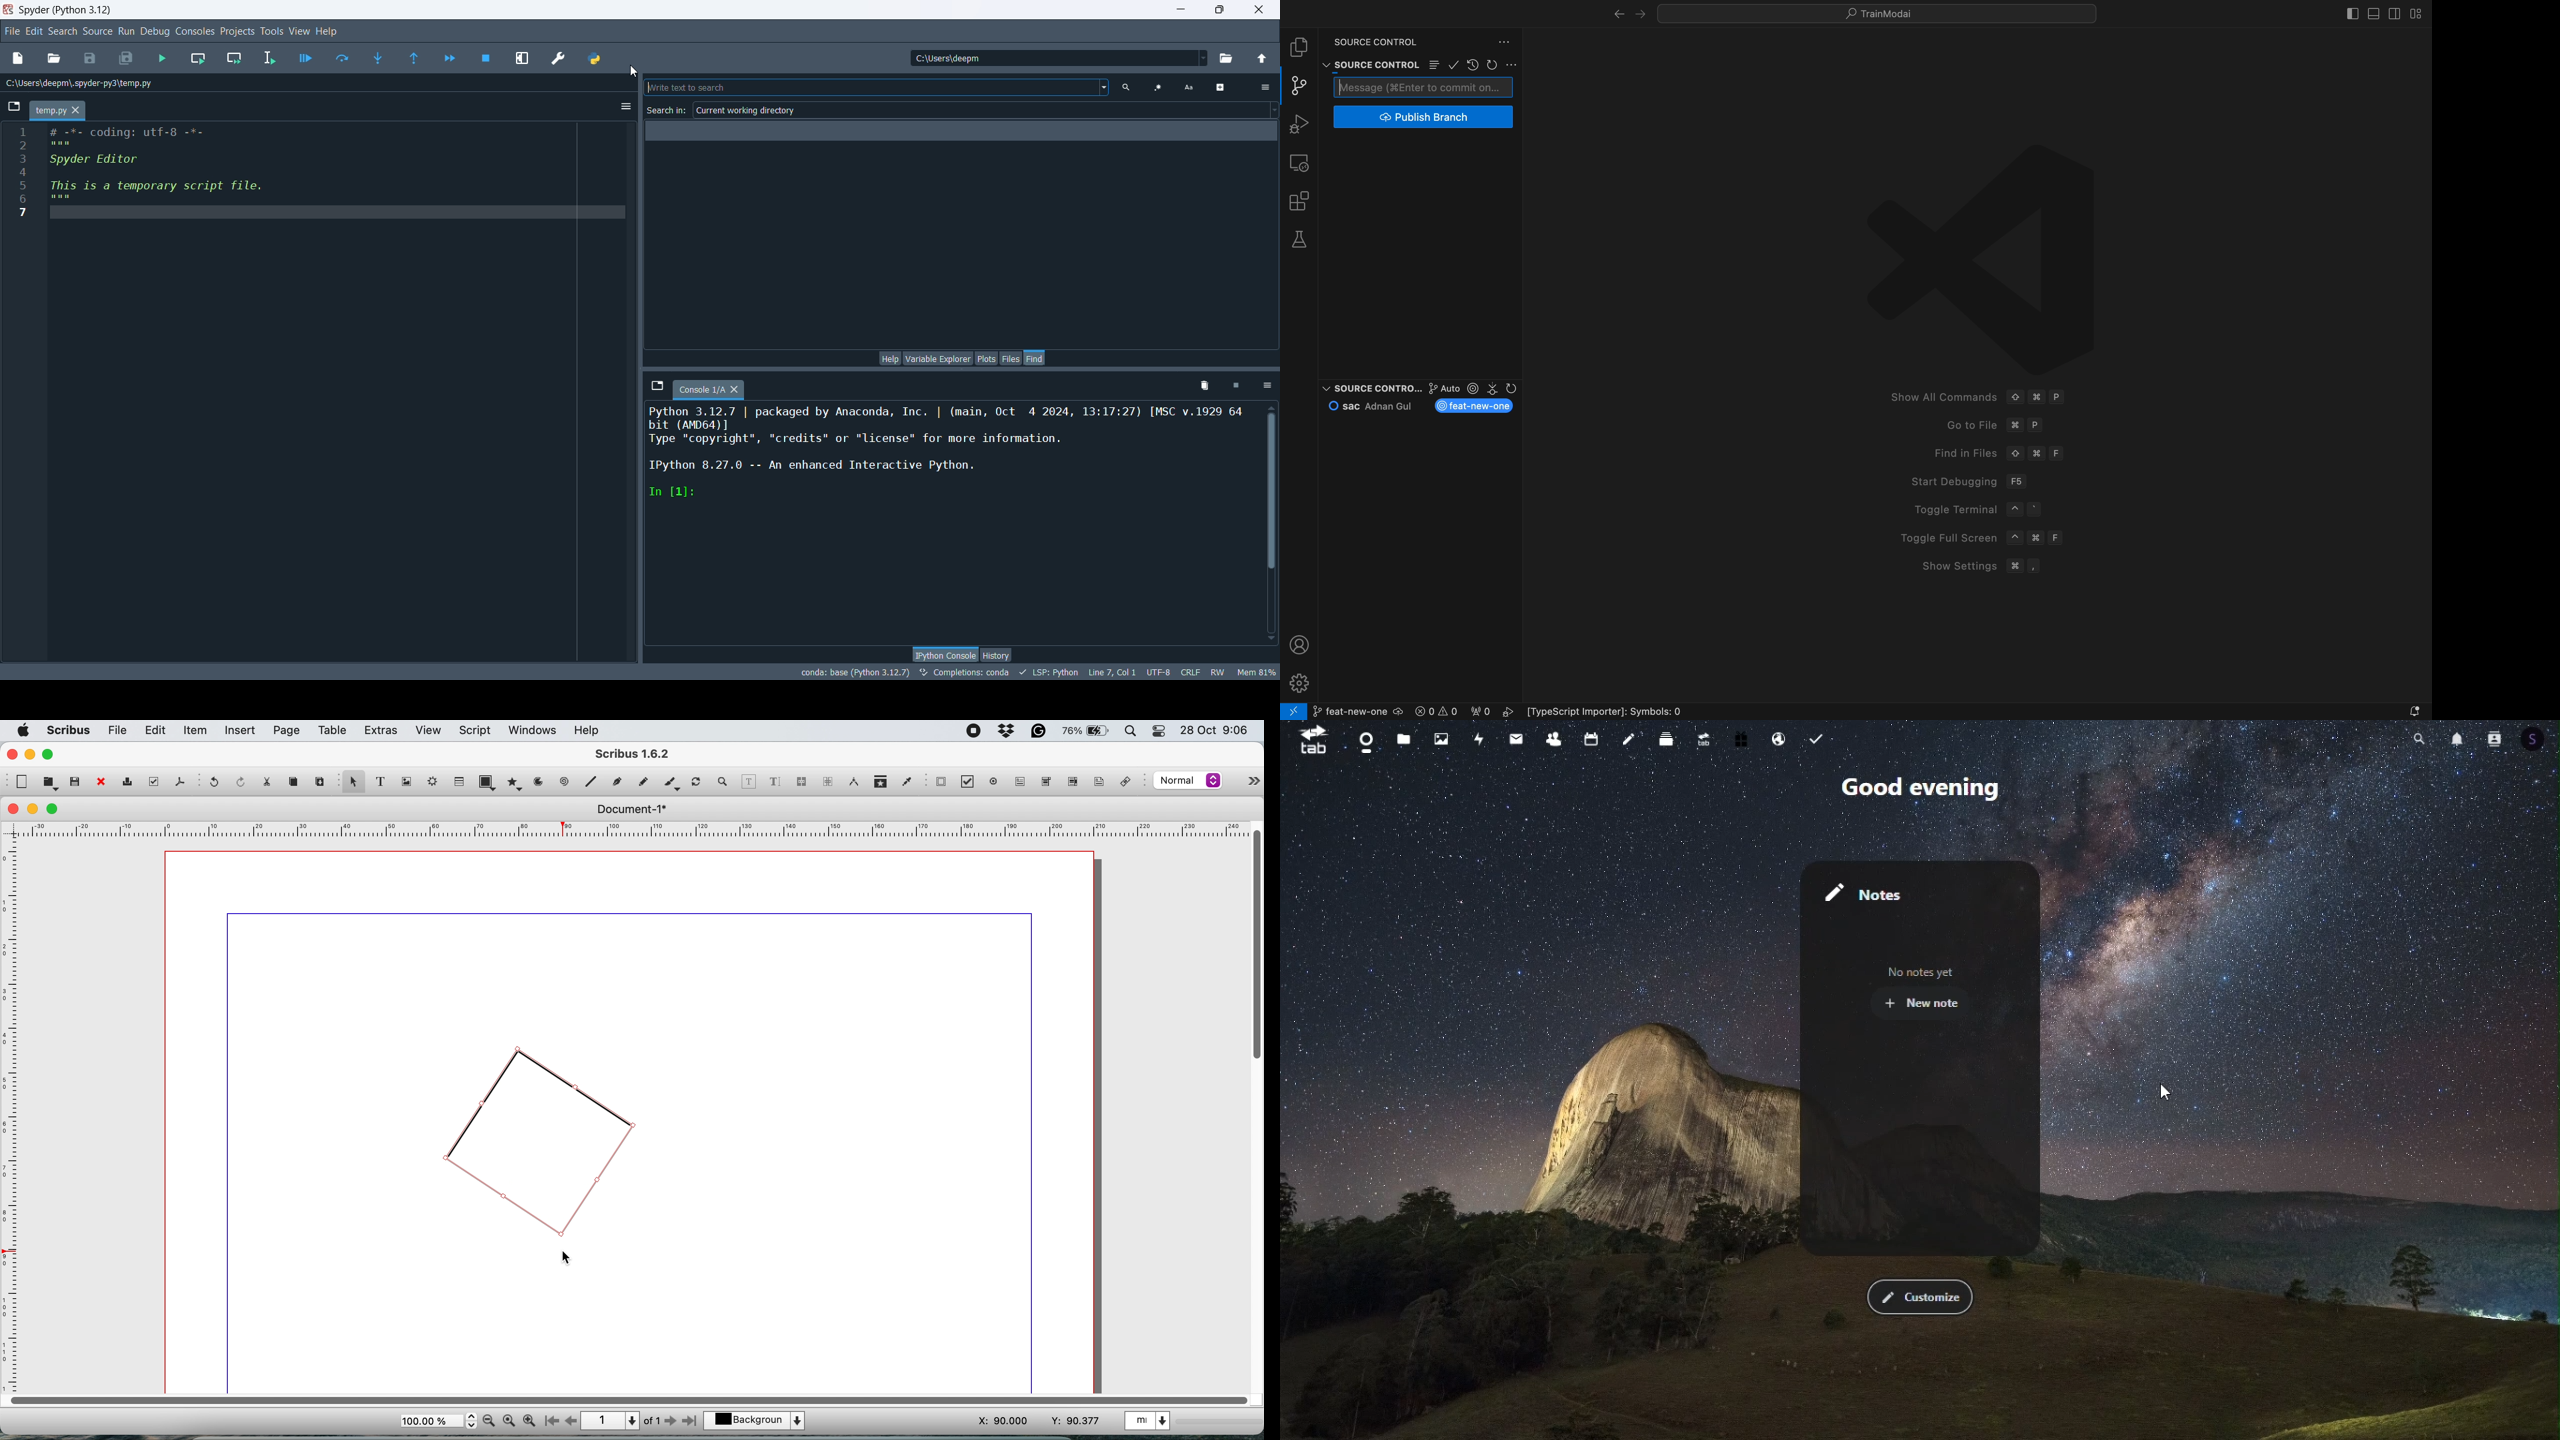 The image size is (2576, 1456). What do you see at coordinates (939, 359) in the screenshot?
I see `variable explorer` at bounding box center [939, 359].